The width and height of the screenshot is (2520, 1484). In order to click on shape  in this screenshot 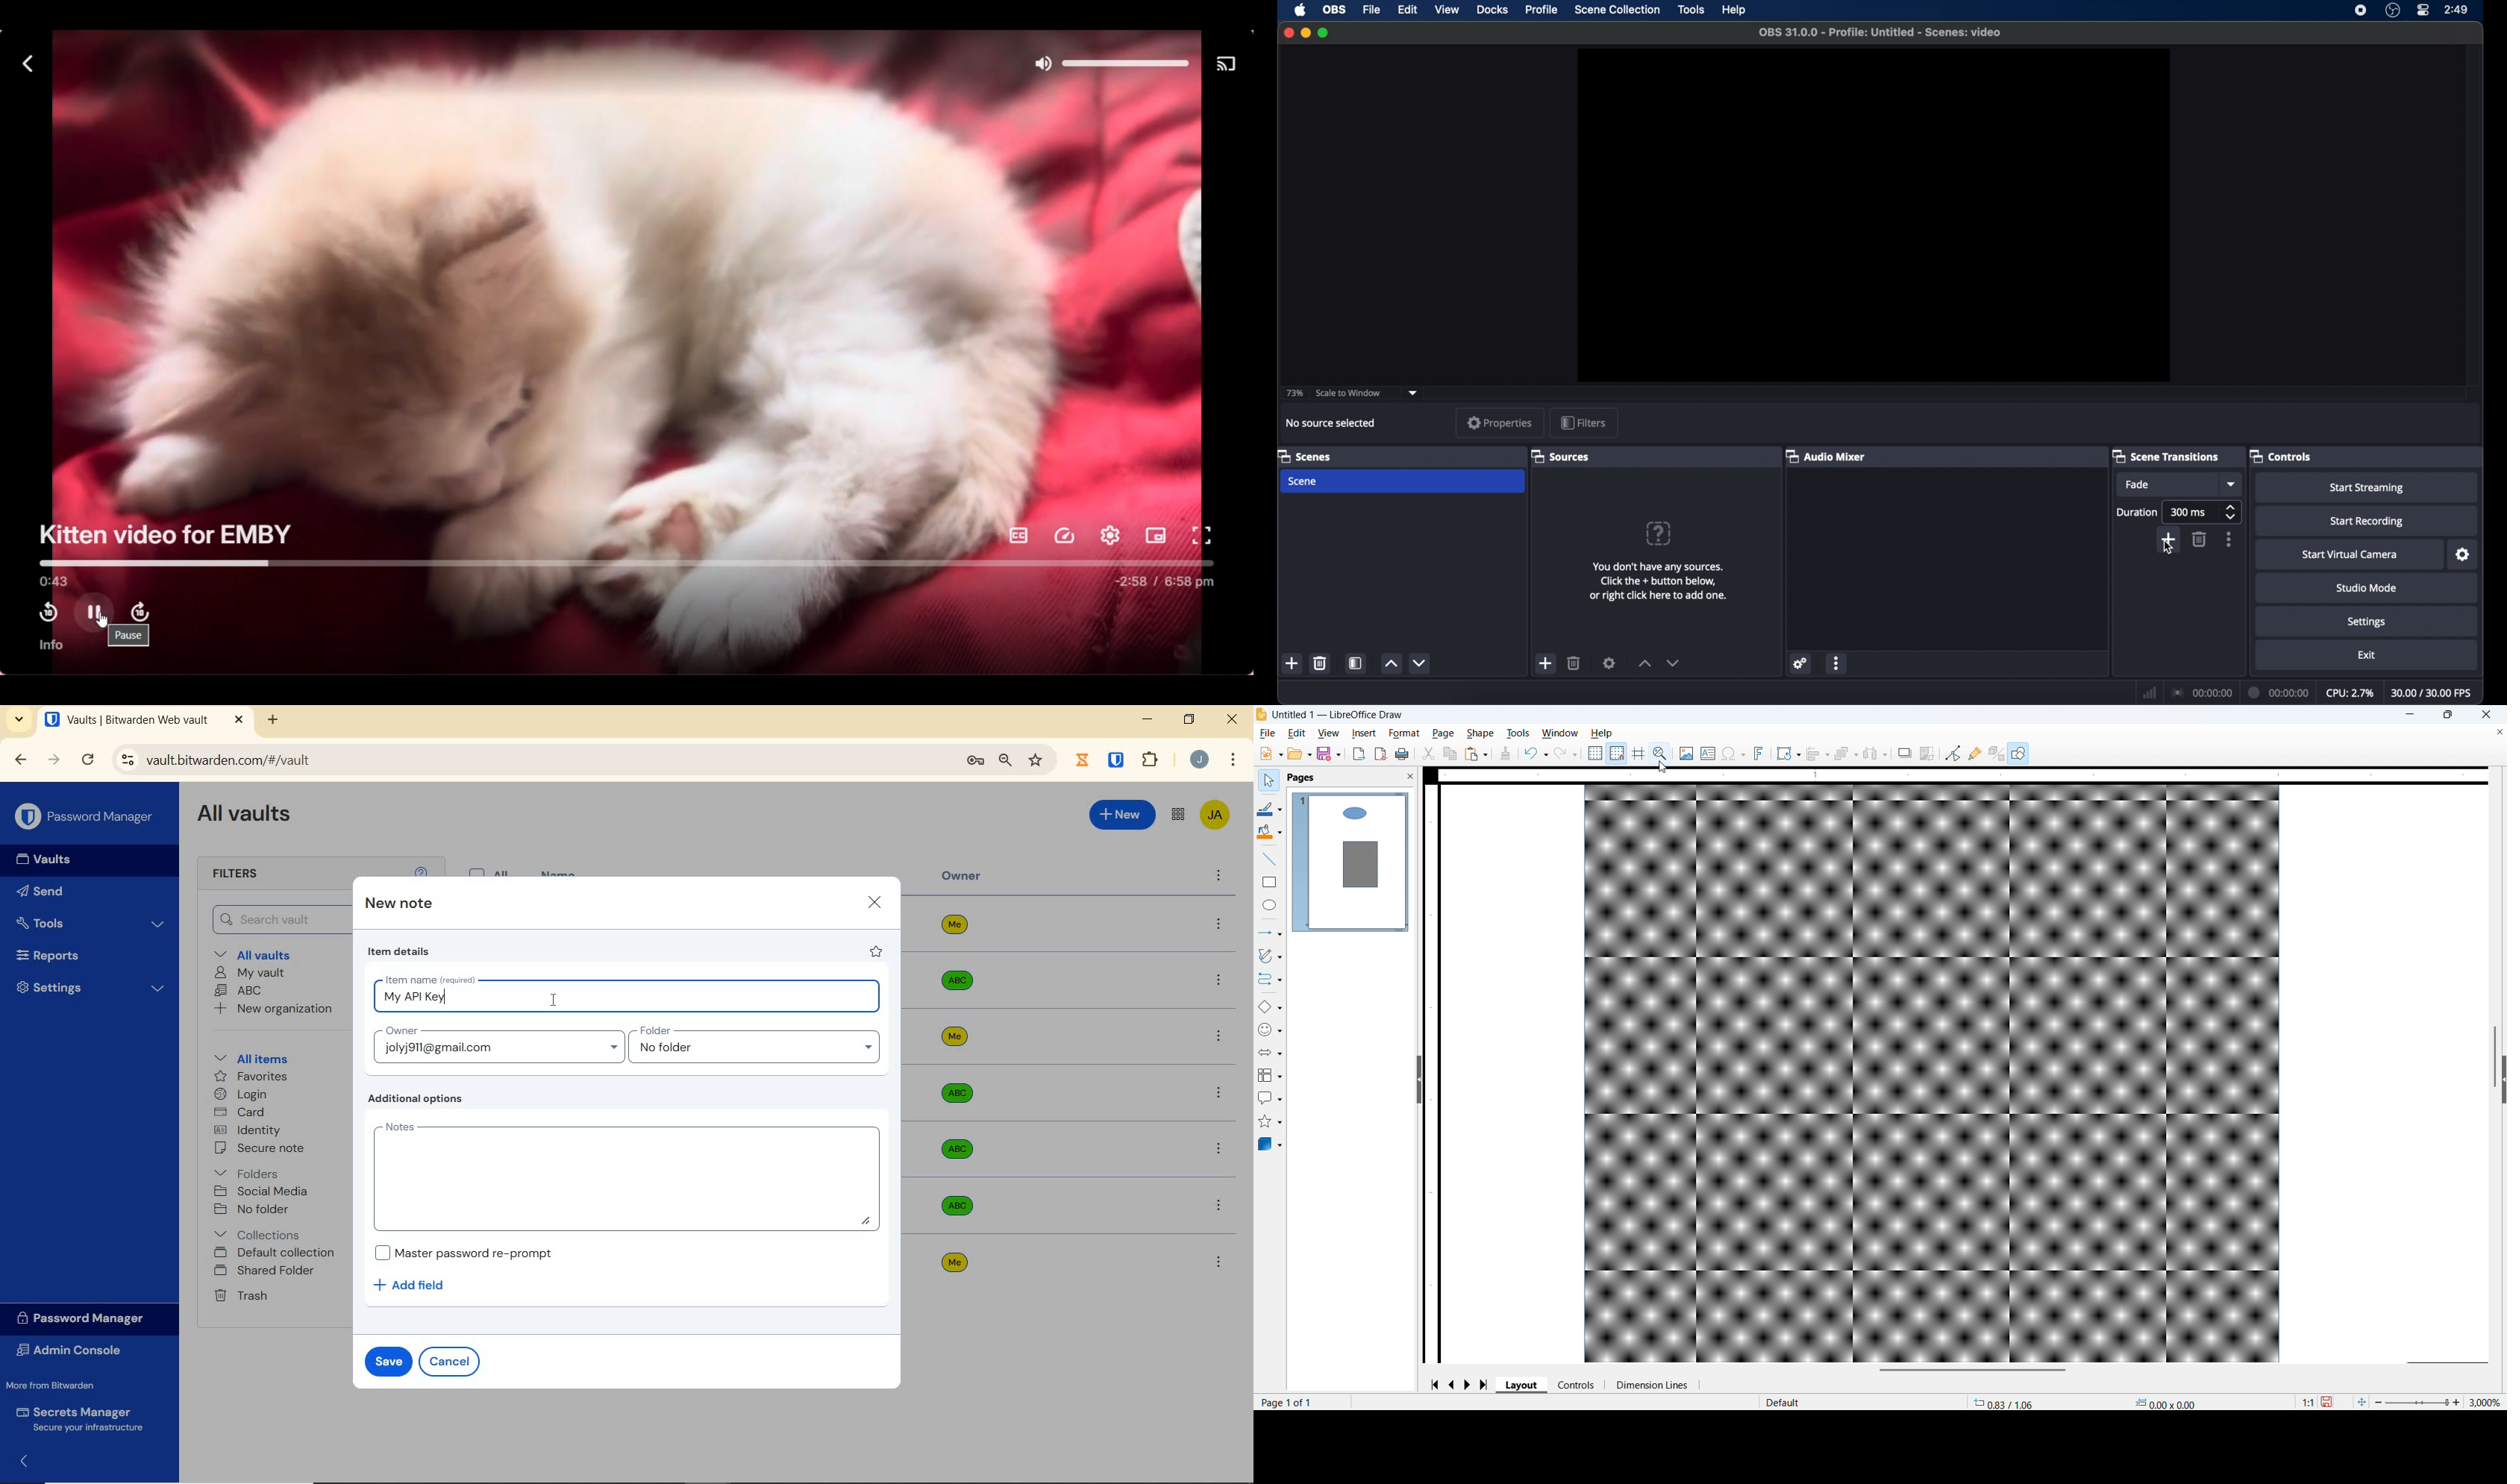, I will do `click(1481, 734)`.